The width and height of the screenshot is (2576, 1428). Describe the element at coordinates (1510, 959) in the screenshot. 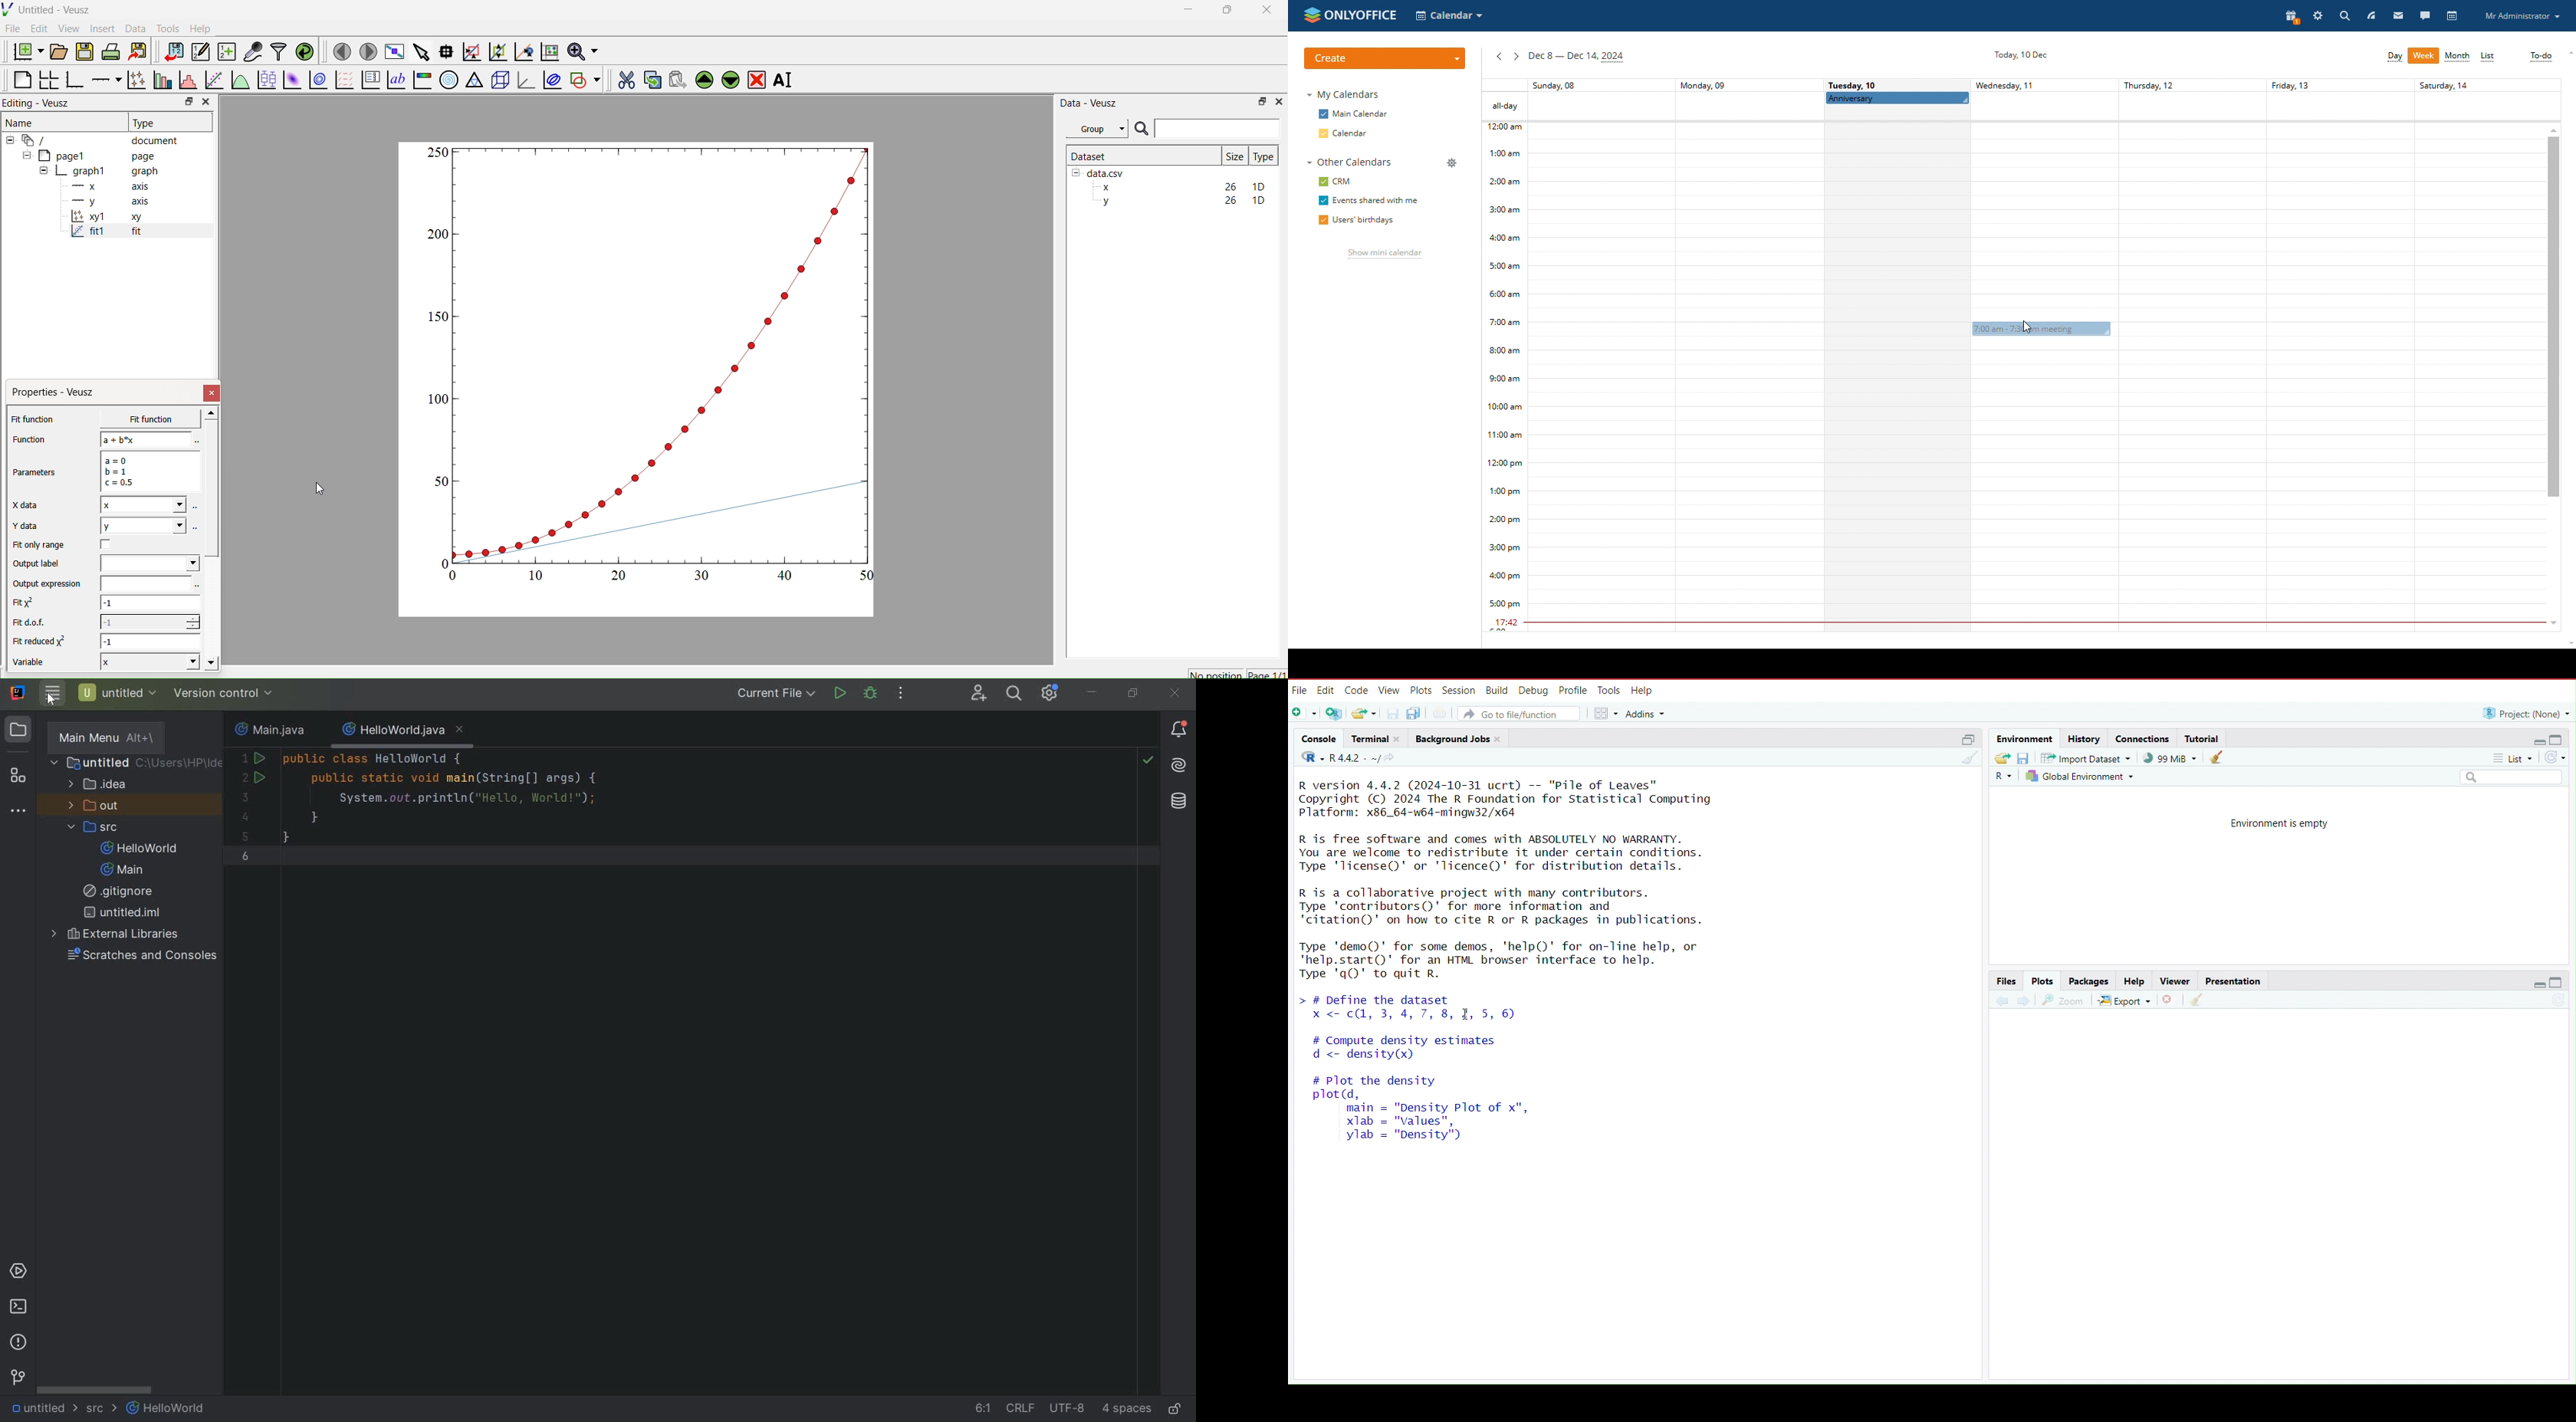

I see `Type 'demo()' for some demos, 'help()' for on-line help, or
'help.start()' for an HTML browser interface to help.
Type 'q()' to quit R.` at that location.